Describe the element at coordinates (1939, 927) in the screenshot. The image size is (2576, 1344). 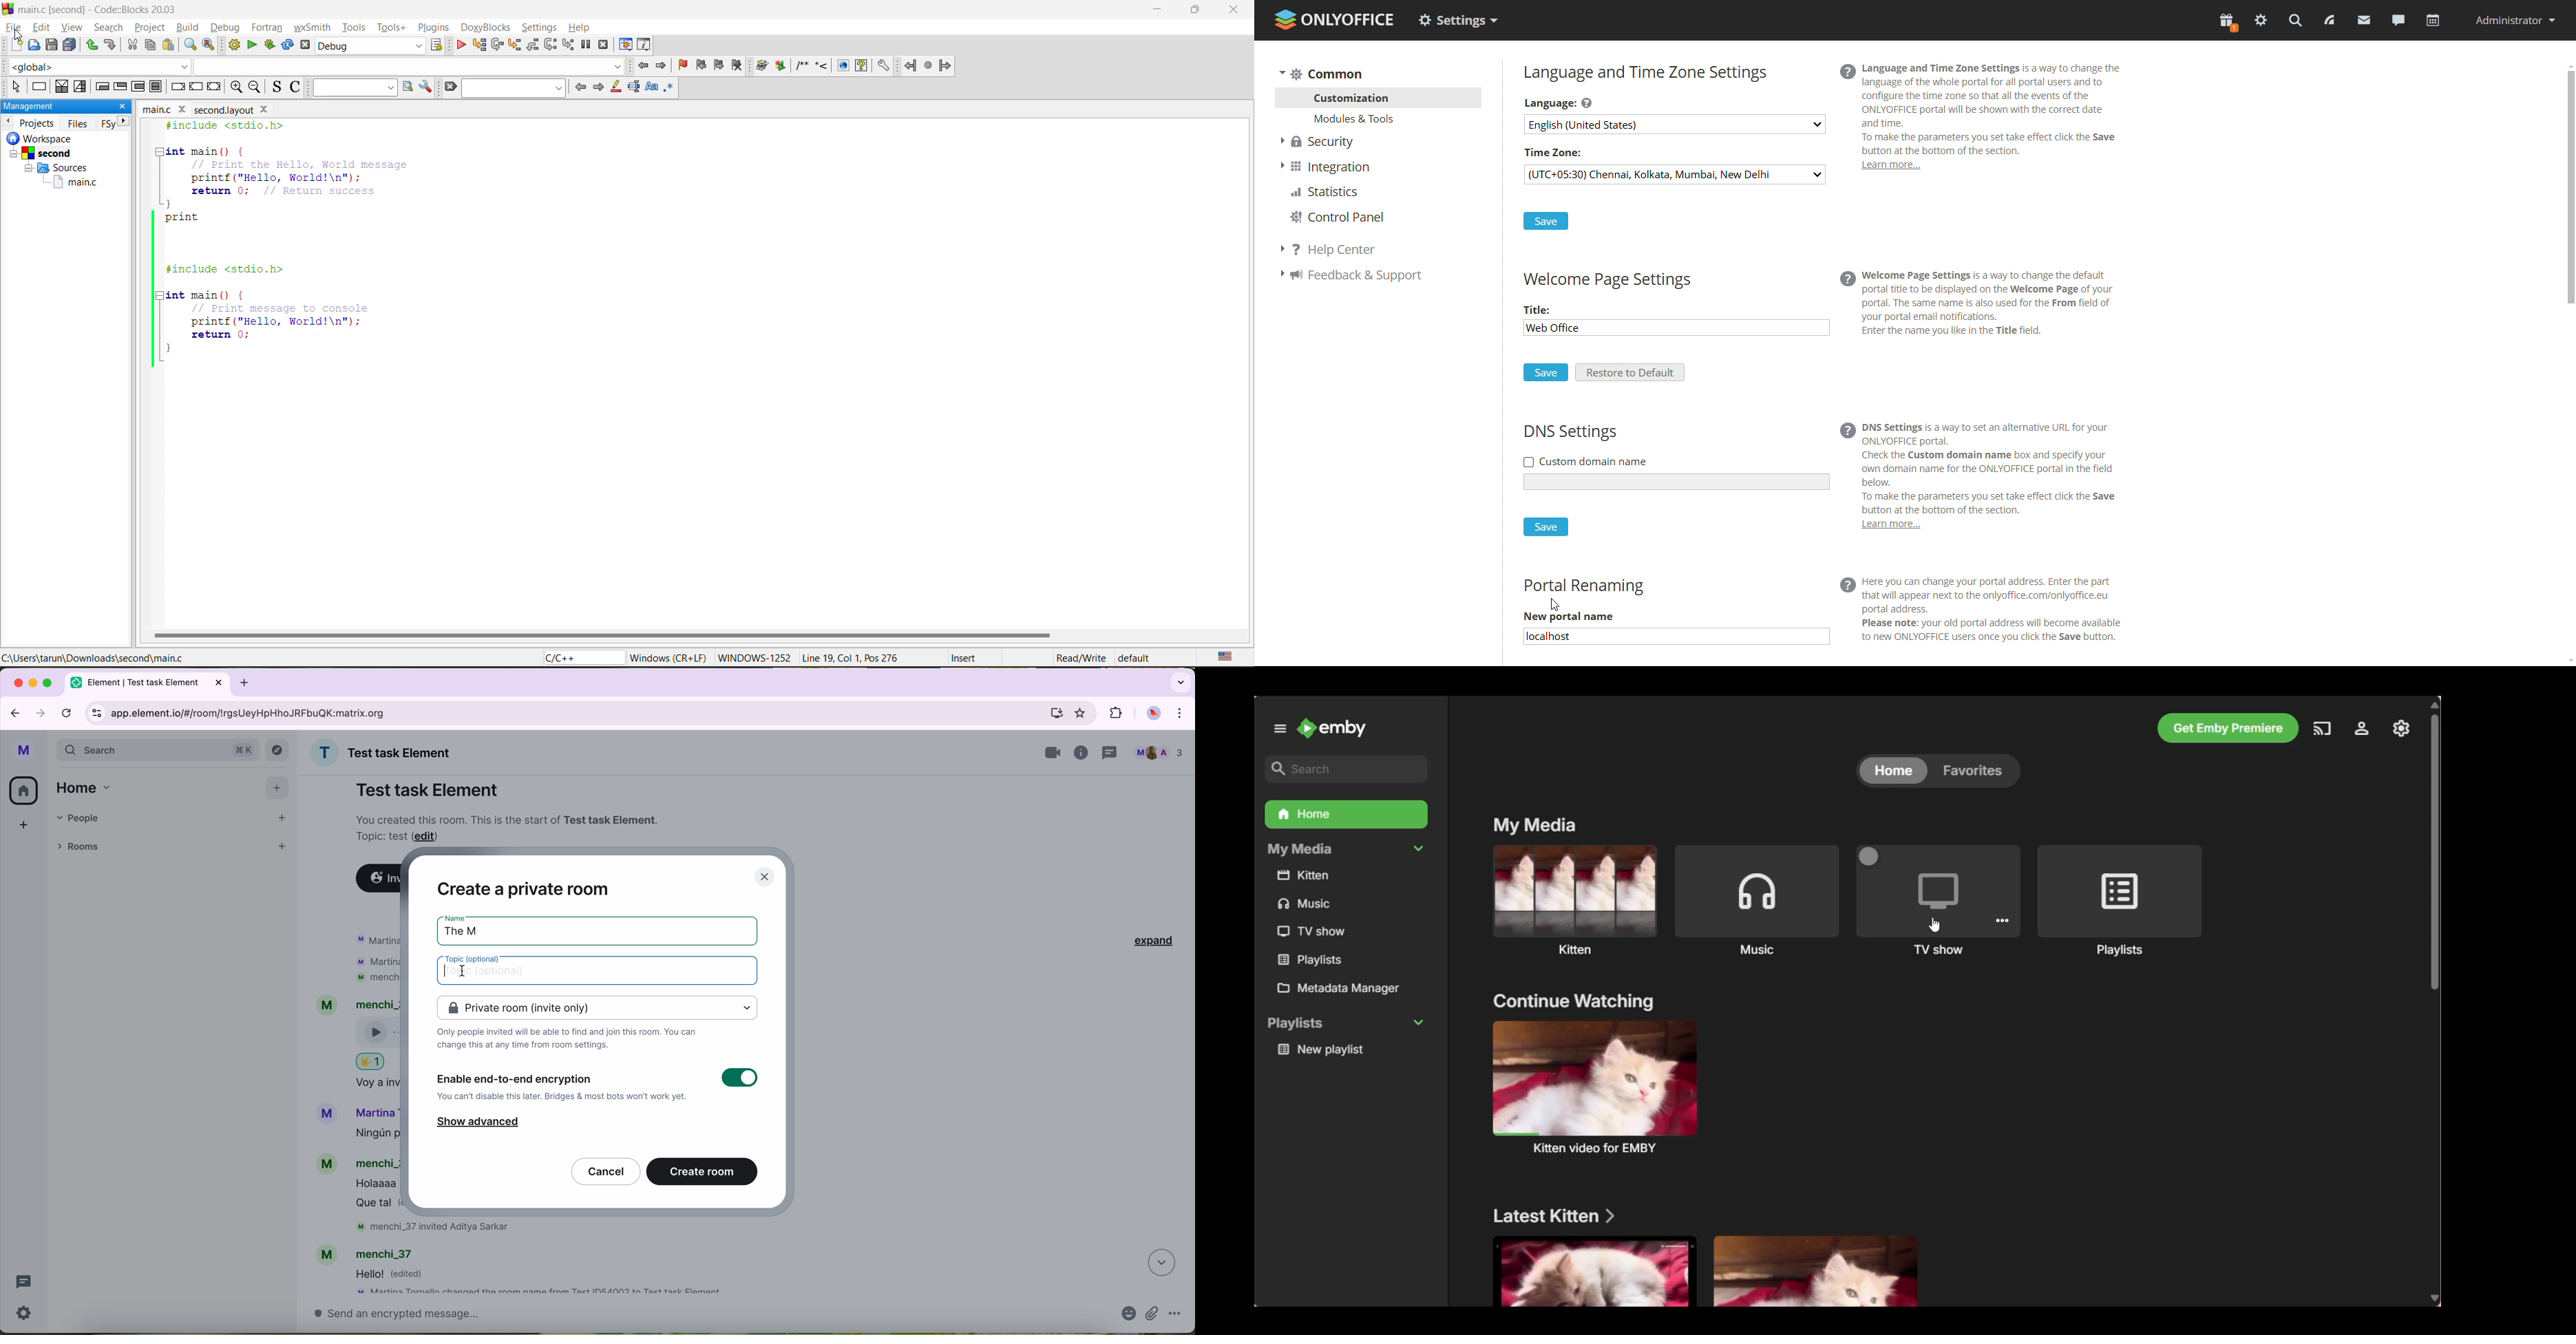
I see `cursor` at that location.